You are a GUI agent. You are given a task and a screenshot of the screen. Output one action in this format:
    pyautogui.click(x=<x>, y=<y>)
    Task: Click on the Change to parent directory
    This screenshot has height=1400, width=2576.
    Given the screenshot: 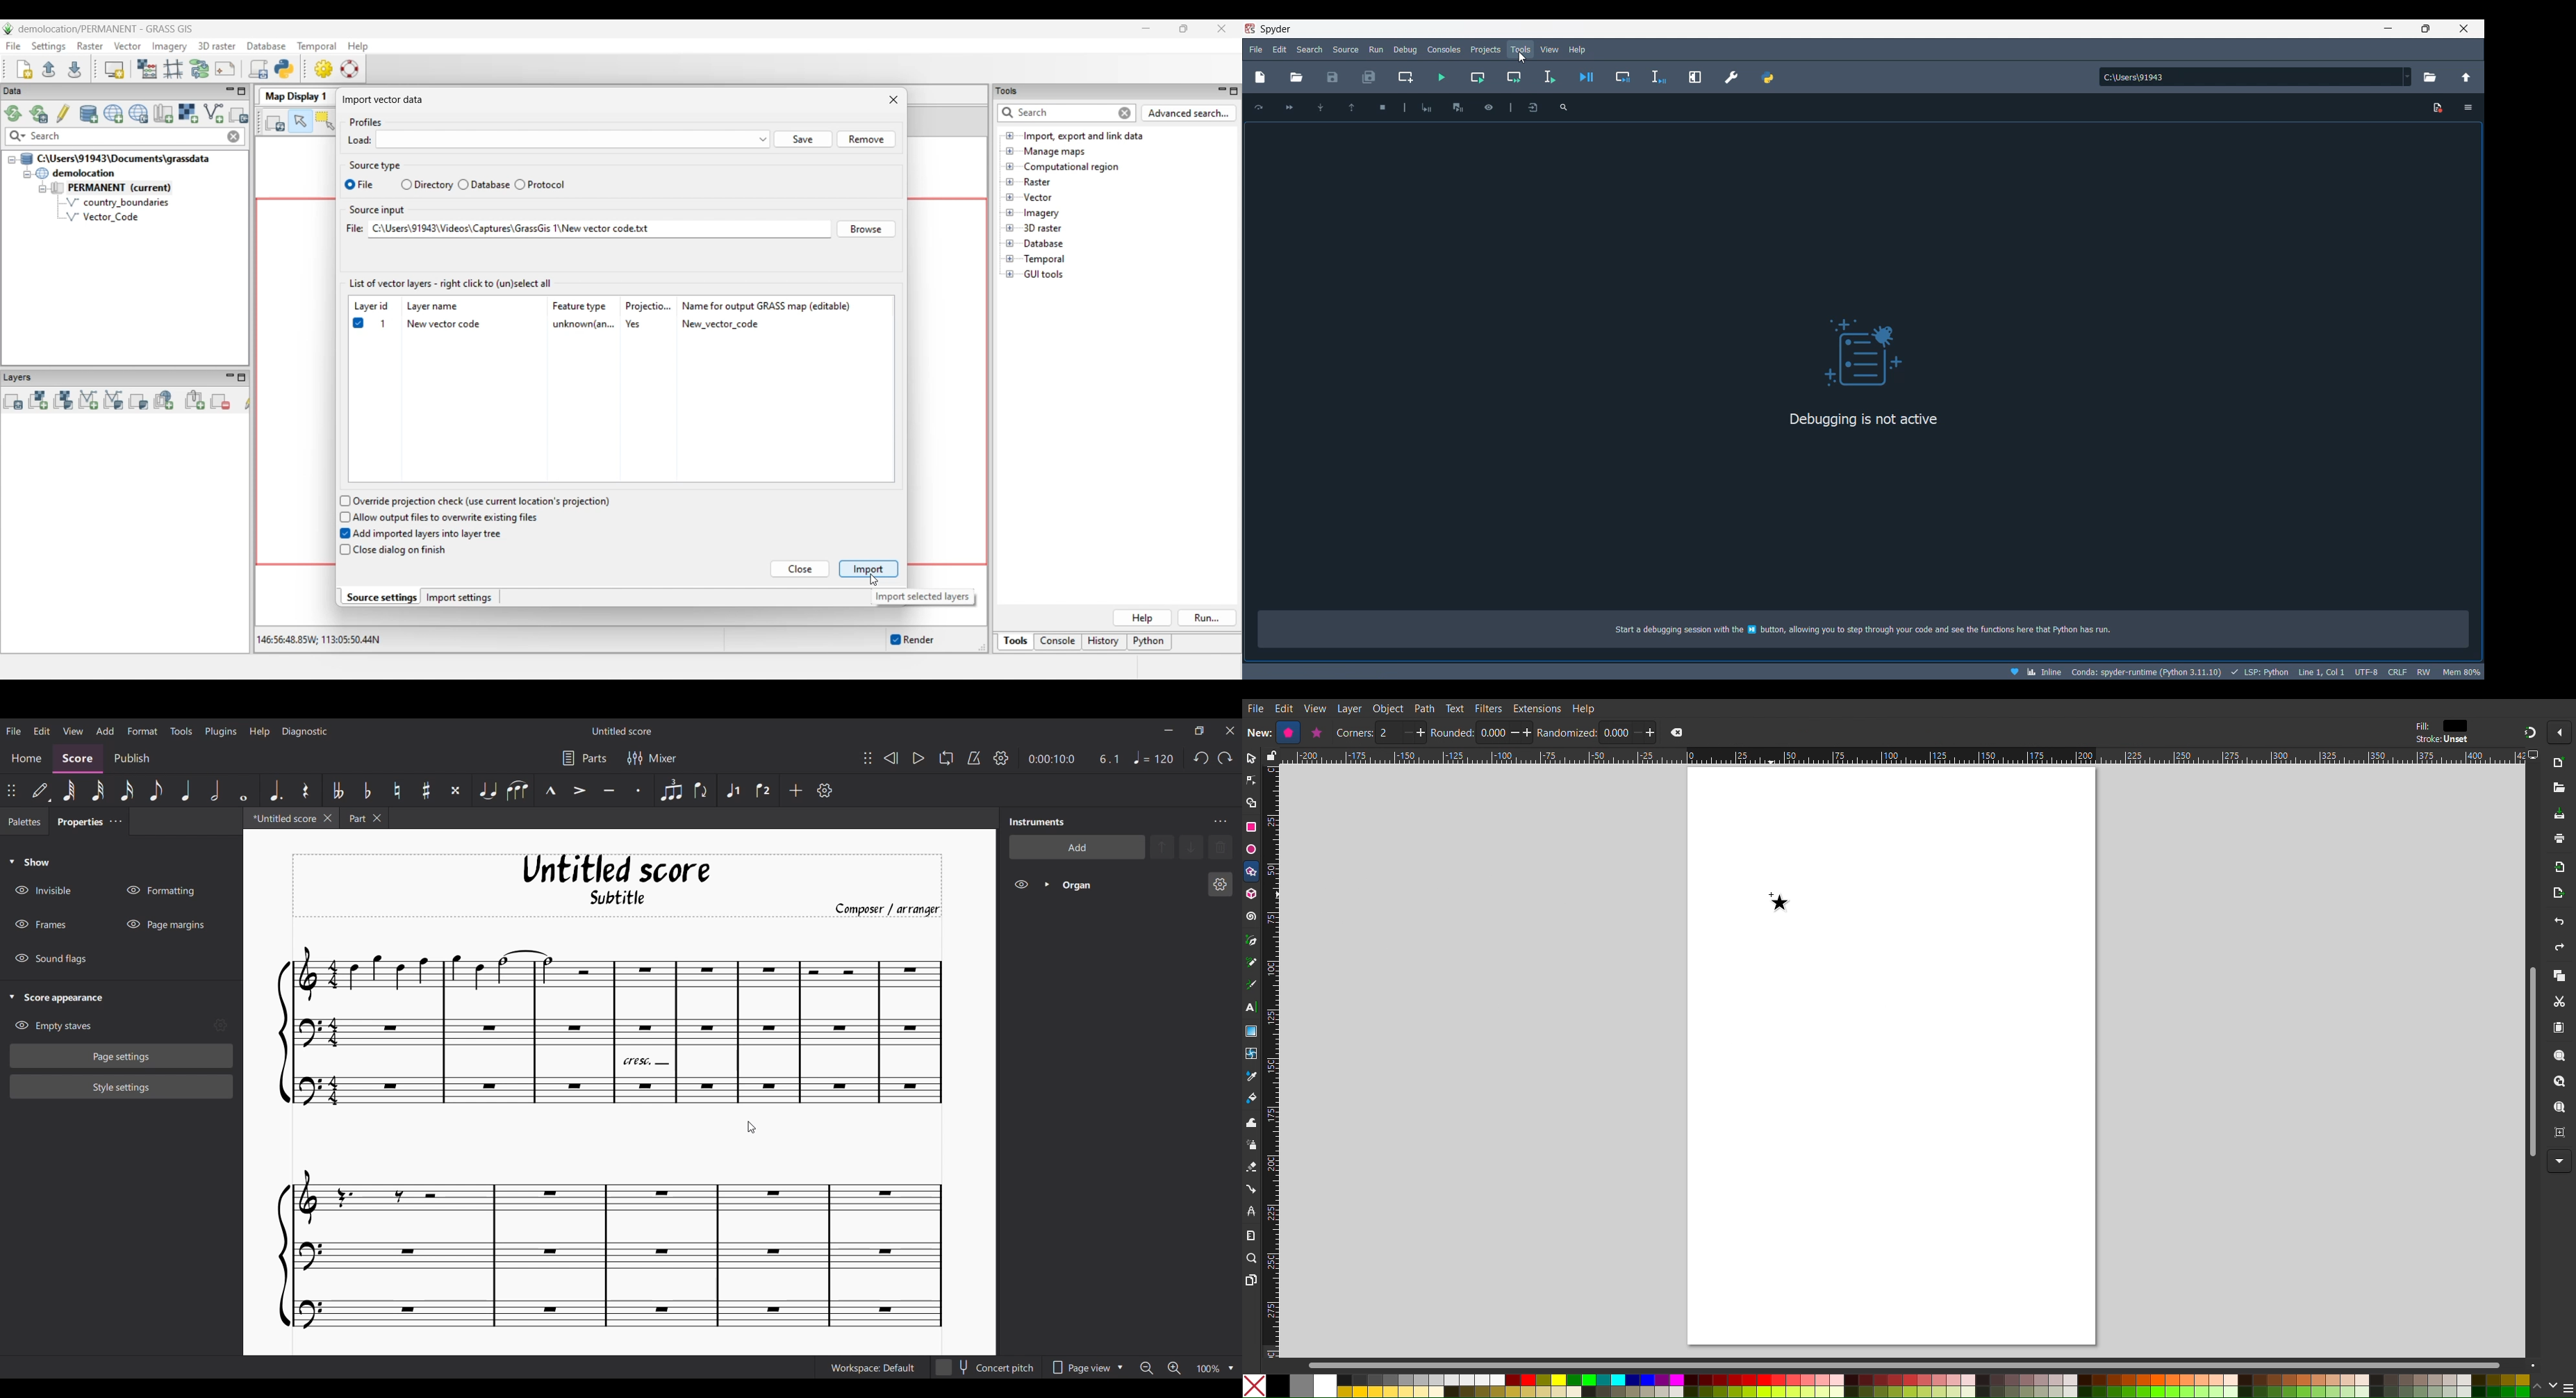 What is the action you would take?
    pyautogui.click(x=2466, y=77)
    